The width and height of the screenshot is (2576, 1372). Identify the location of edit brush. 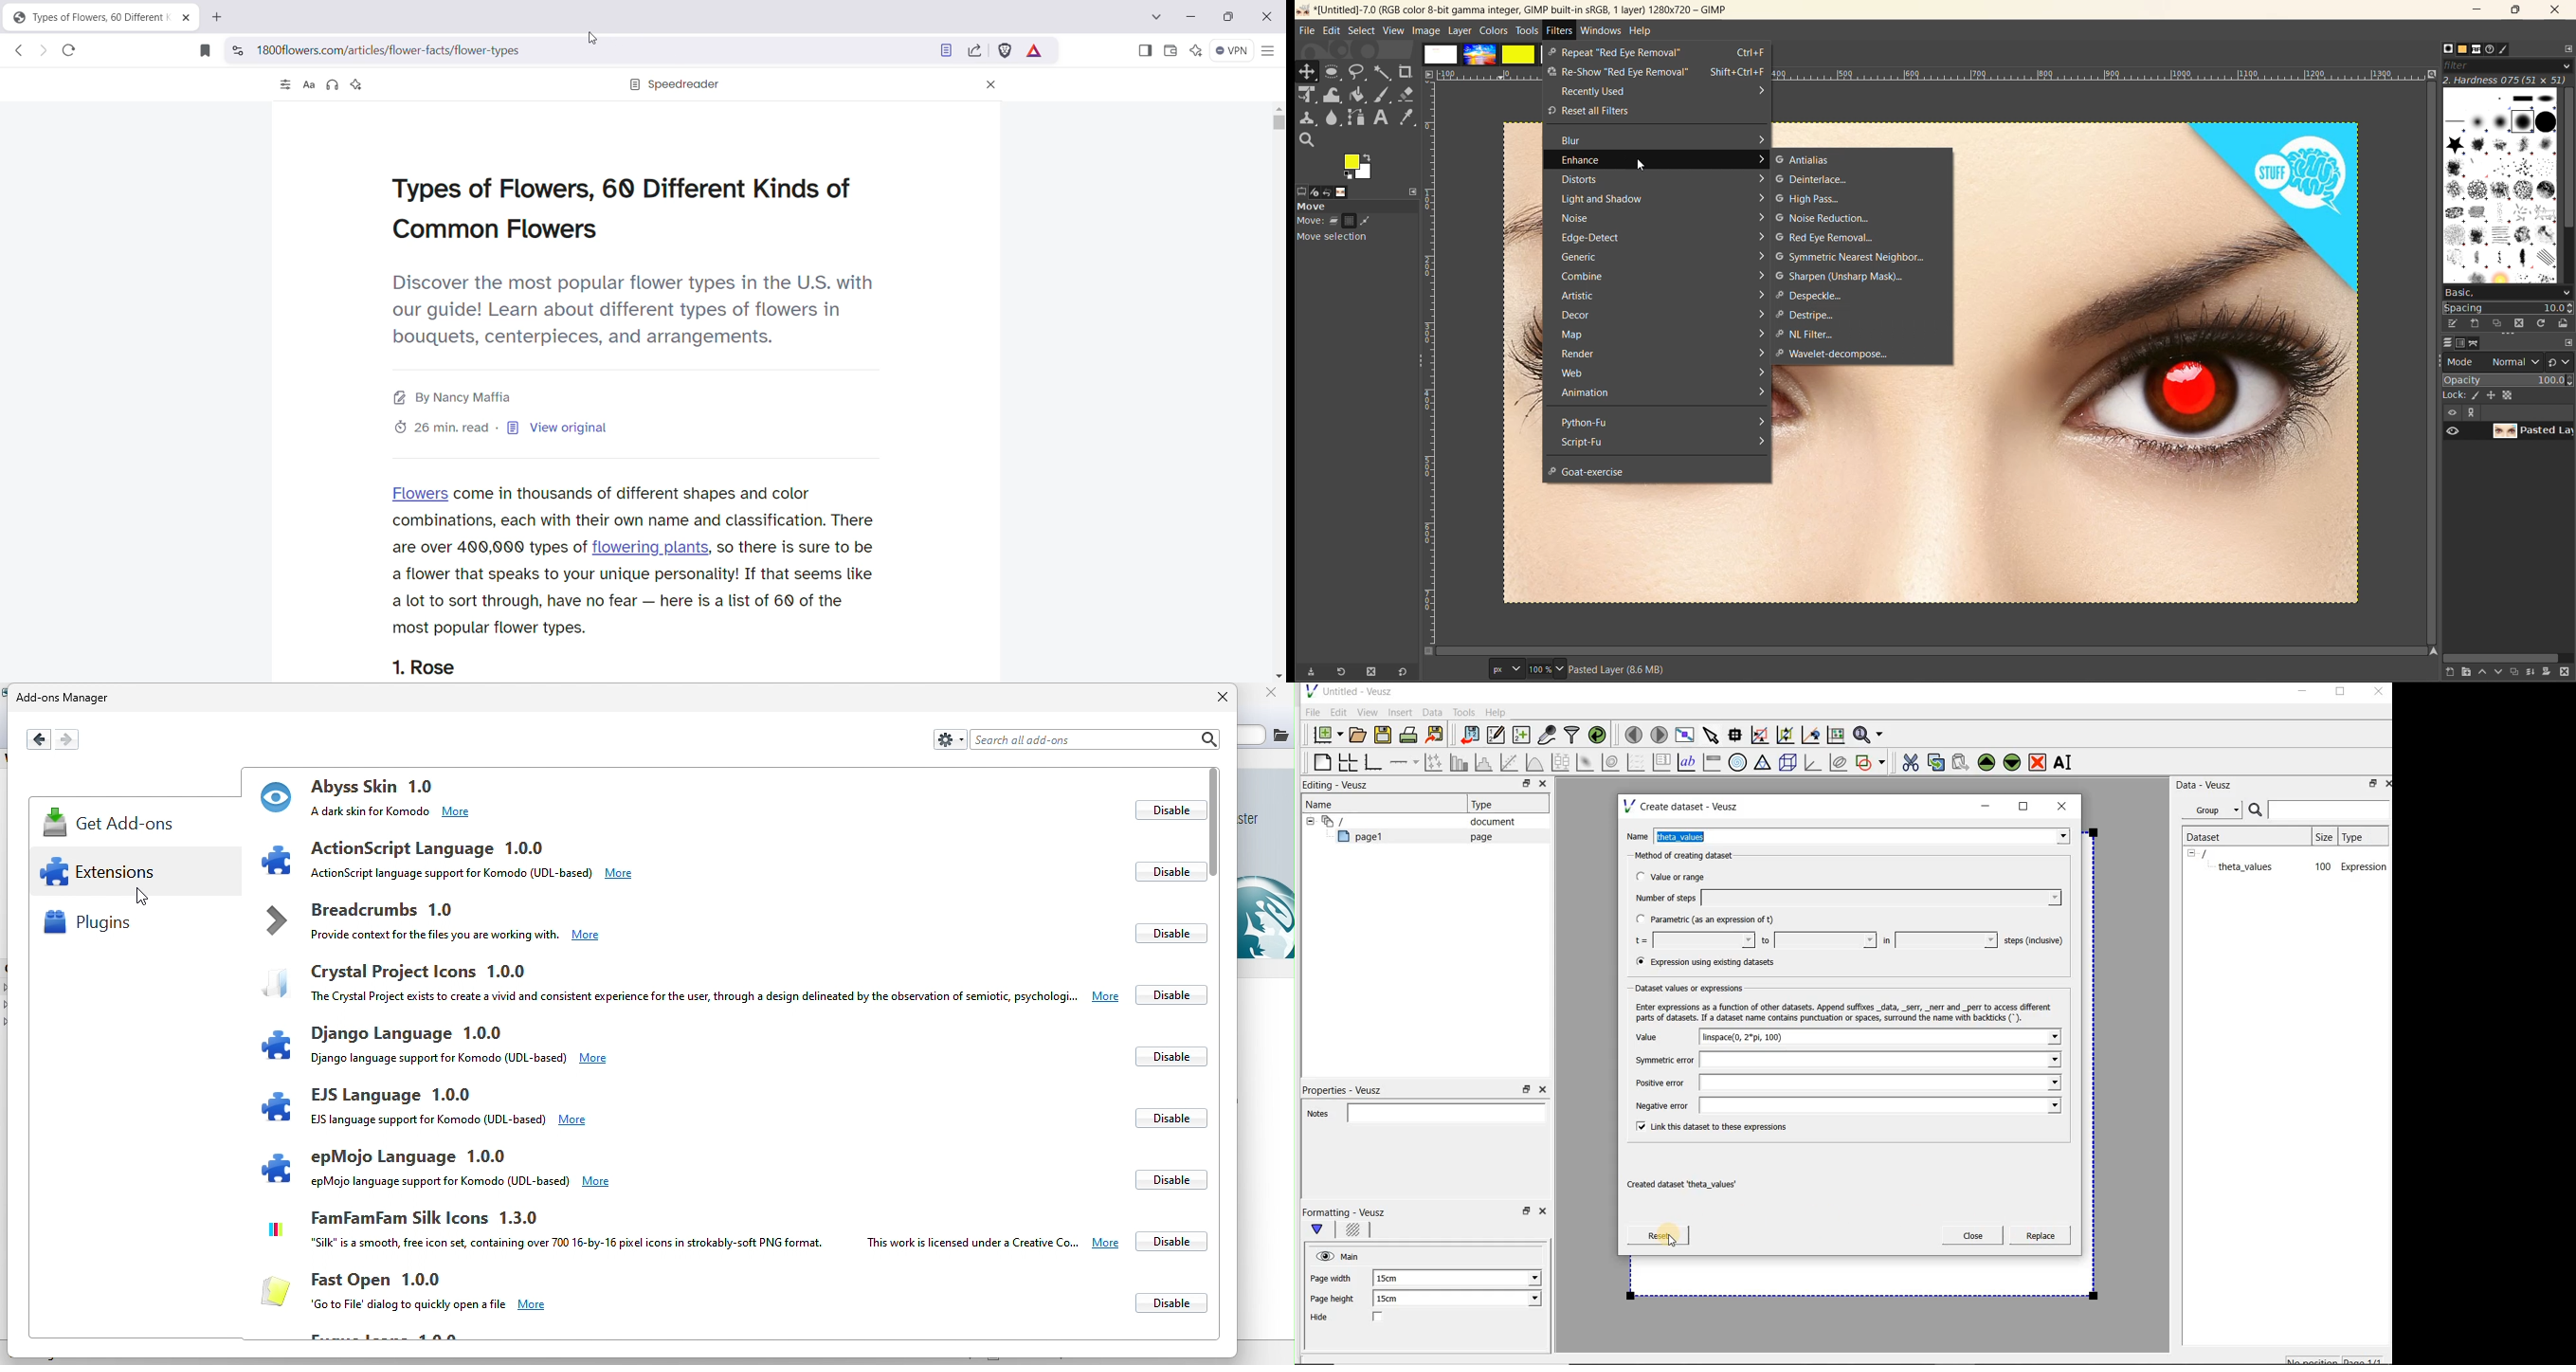
(2454, 324).